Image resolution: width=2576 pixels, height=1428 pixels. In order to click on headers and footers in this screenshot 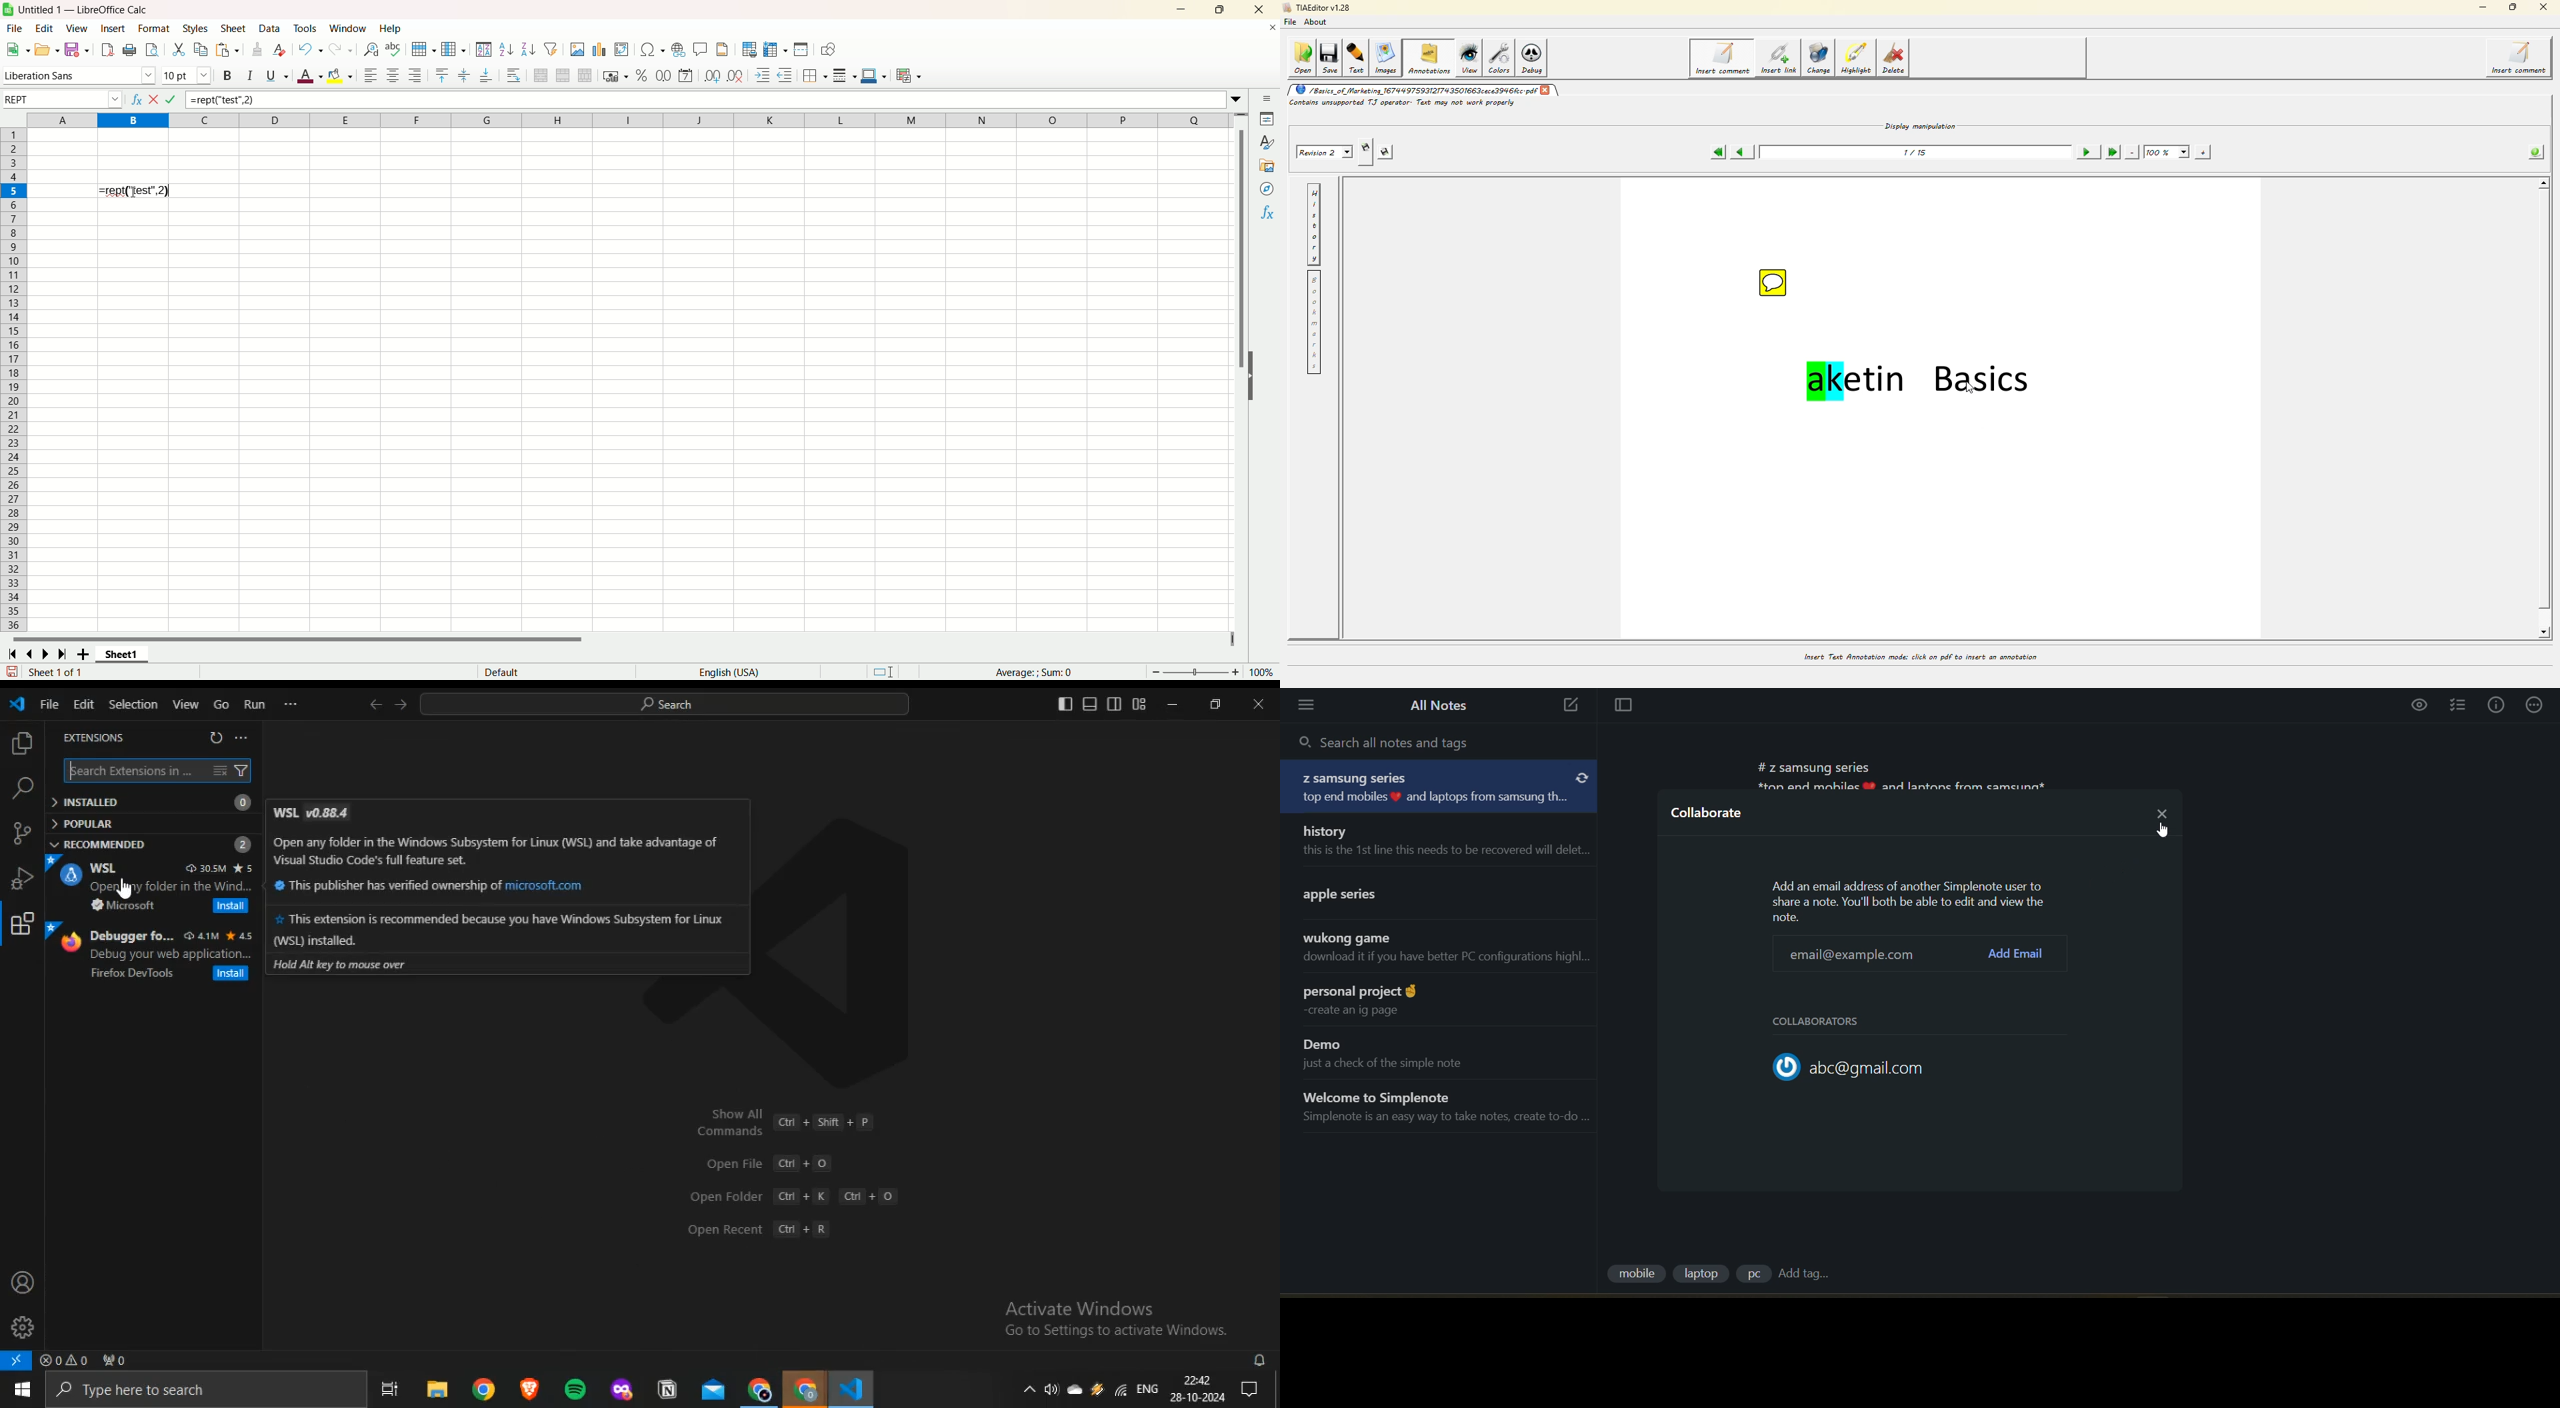, I will do `click(725, 49)`.